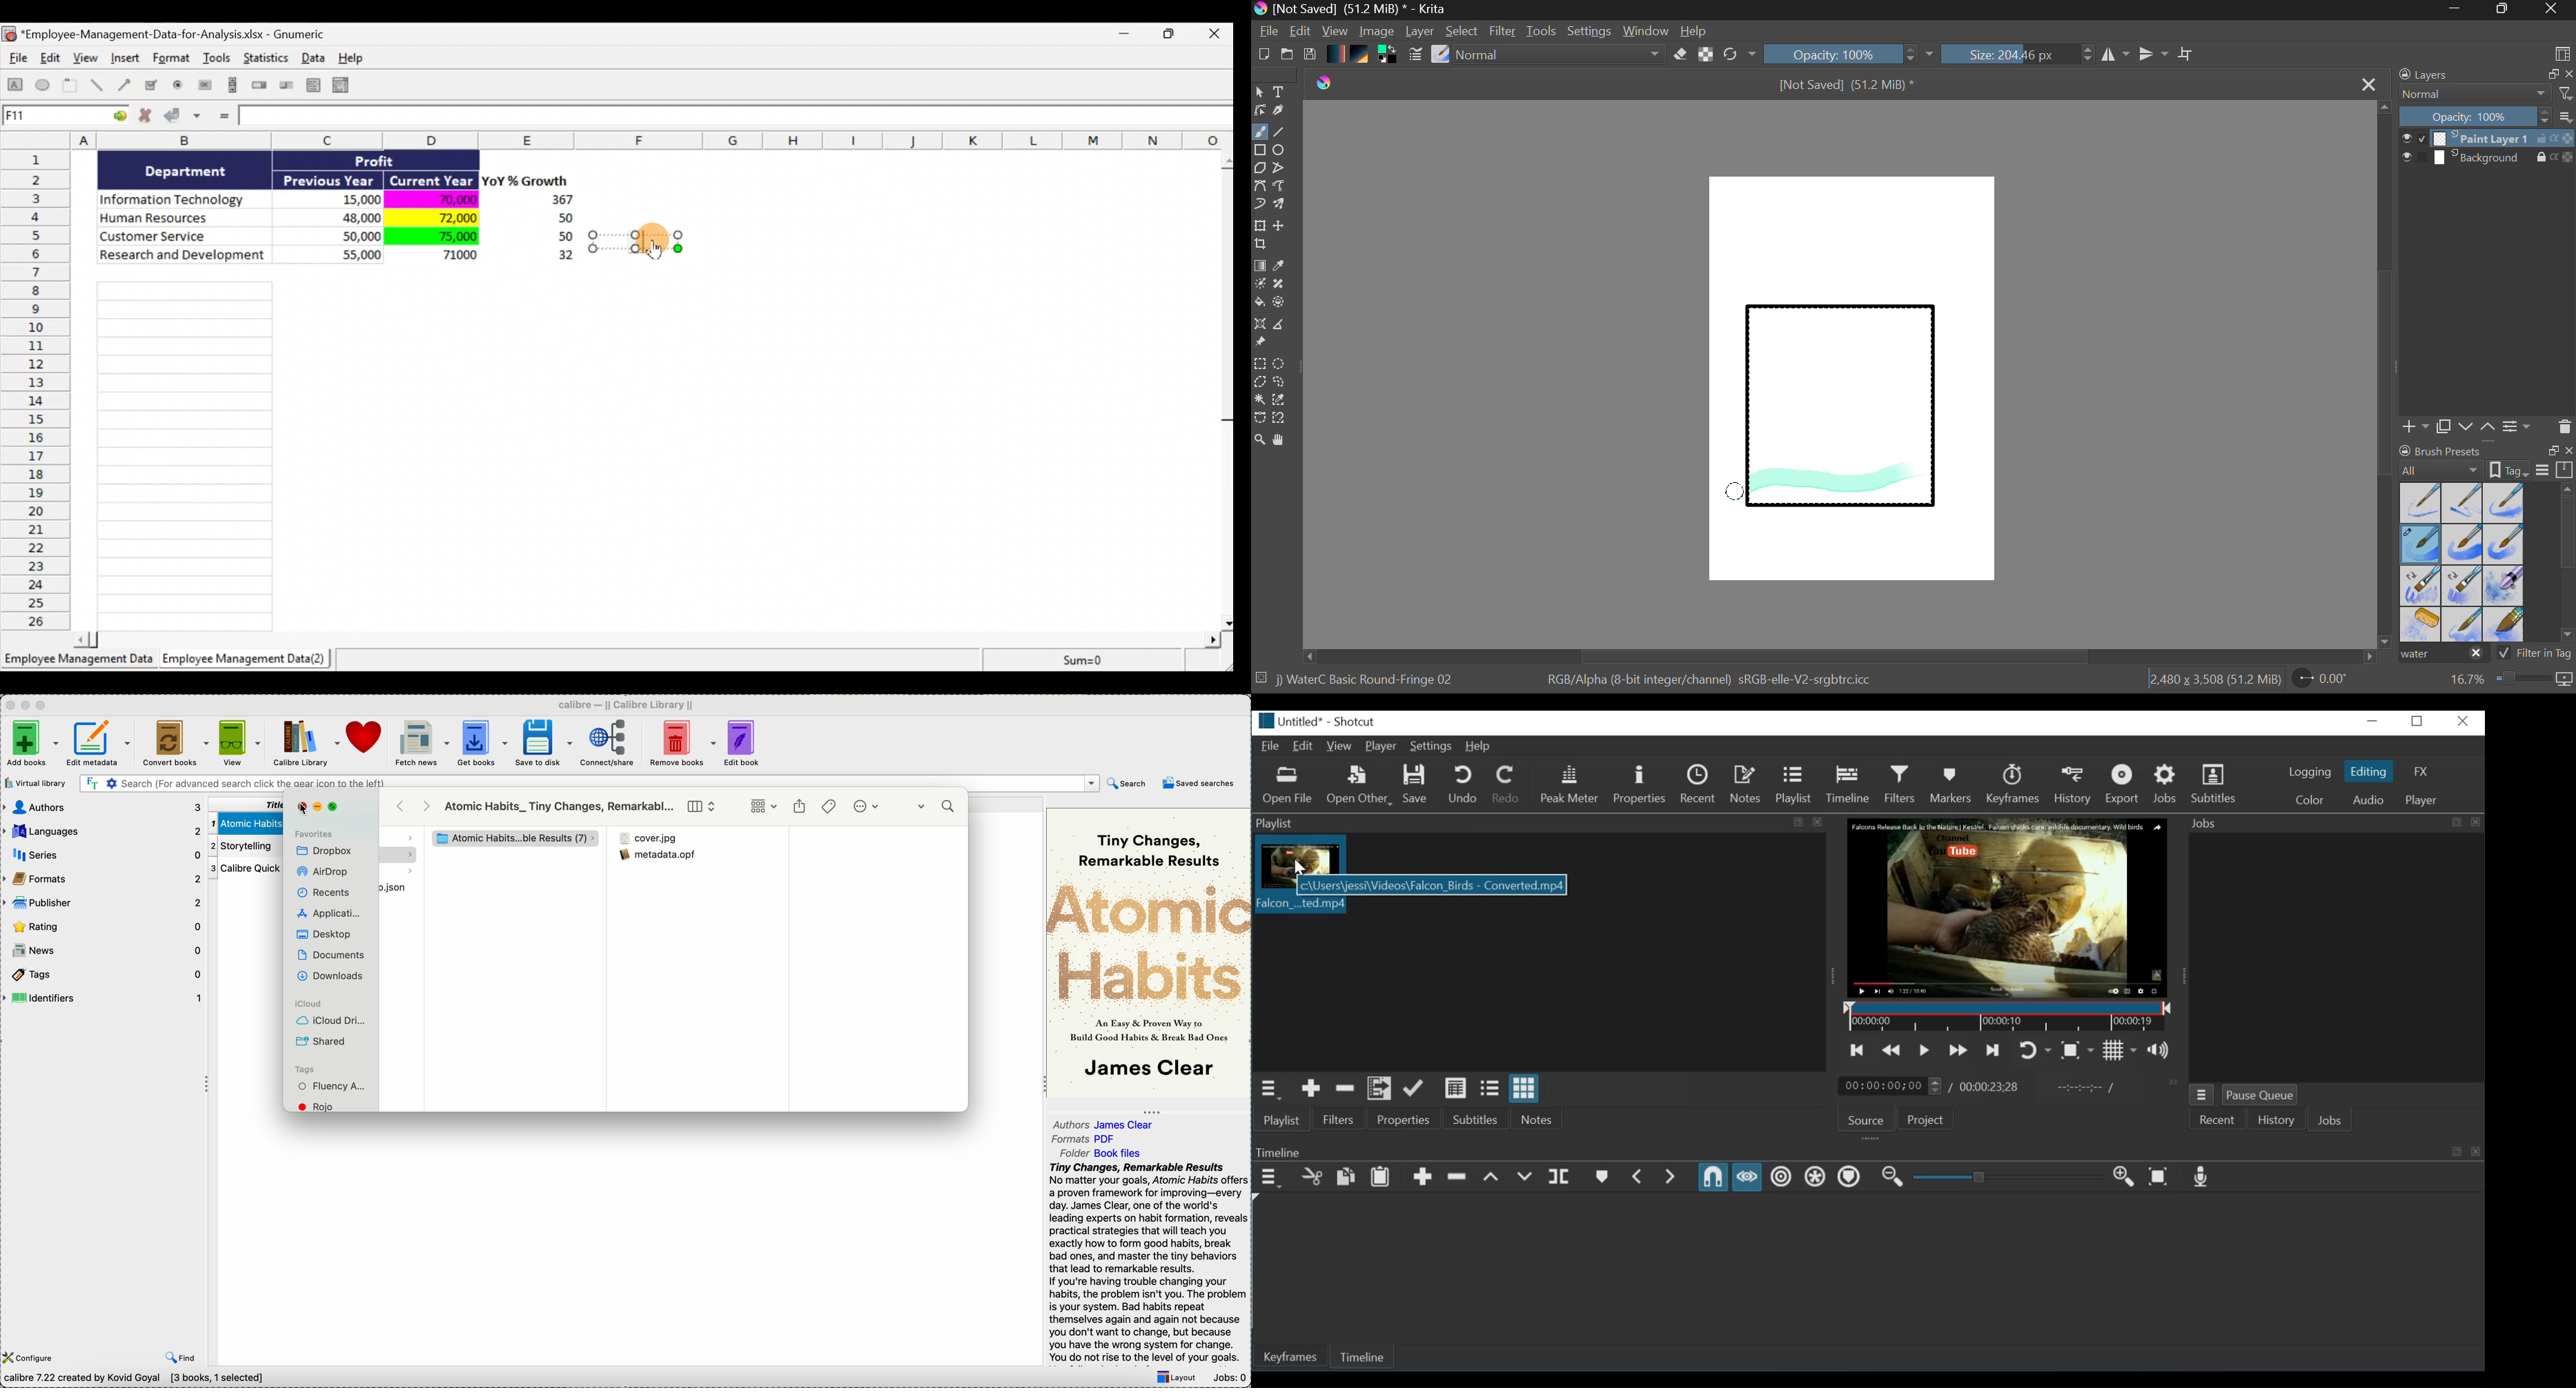  Describe the element at coordinates (1259, 419) in the screenshot. I see `Bezier Curve Selector` at that location.